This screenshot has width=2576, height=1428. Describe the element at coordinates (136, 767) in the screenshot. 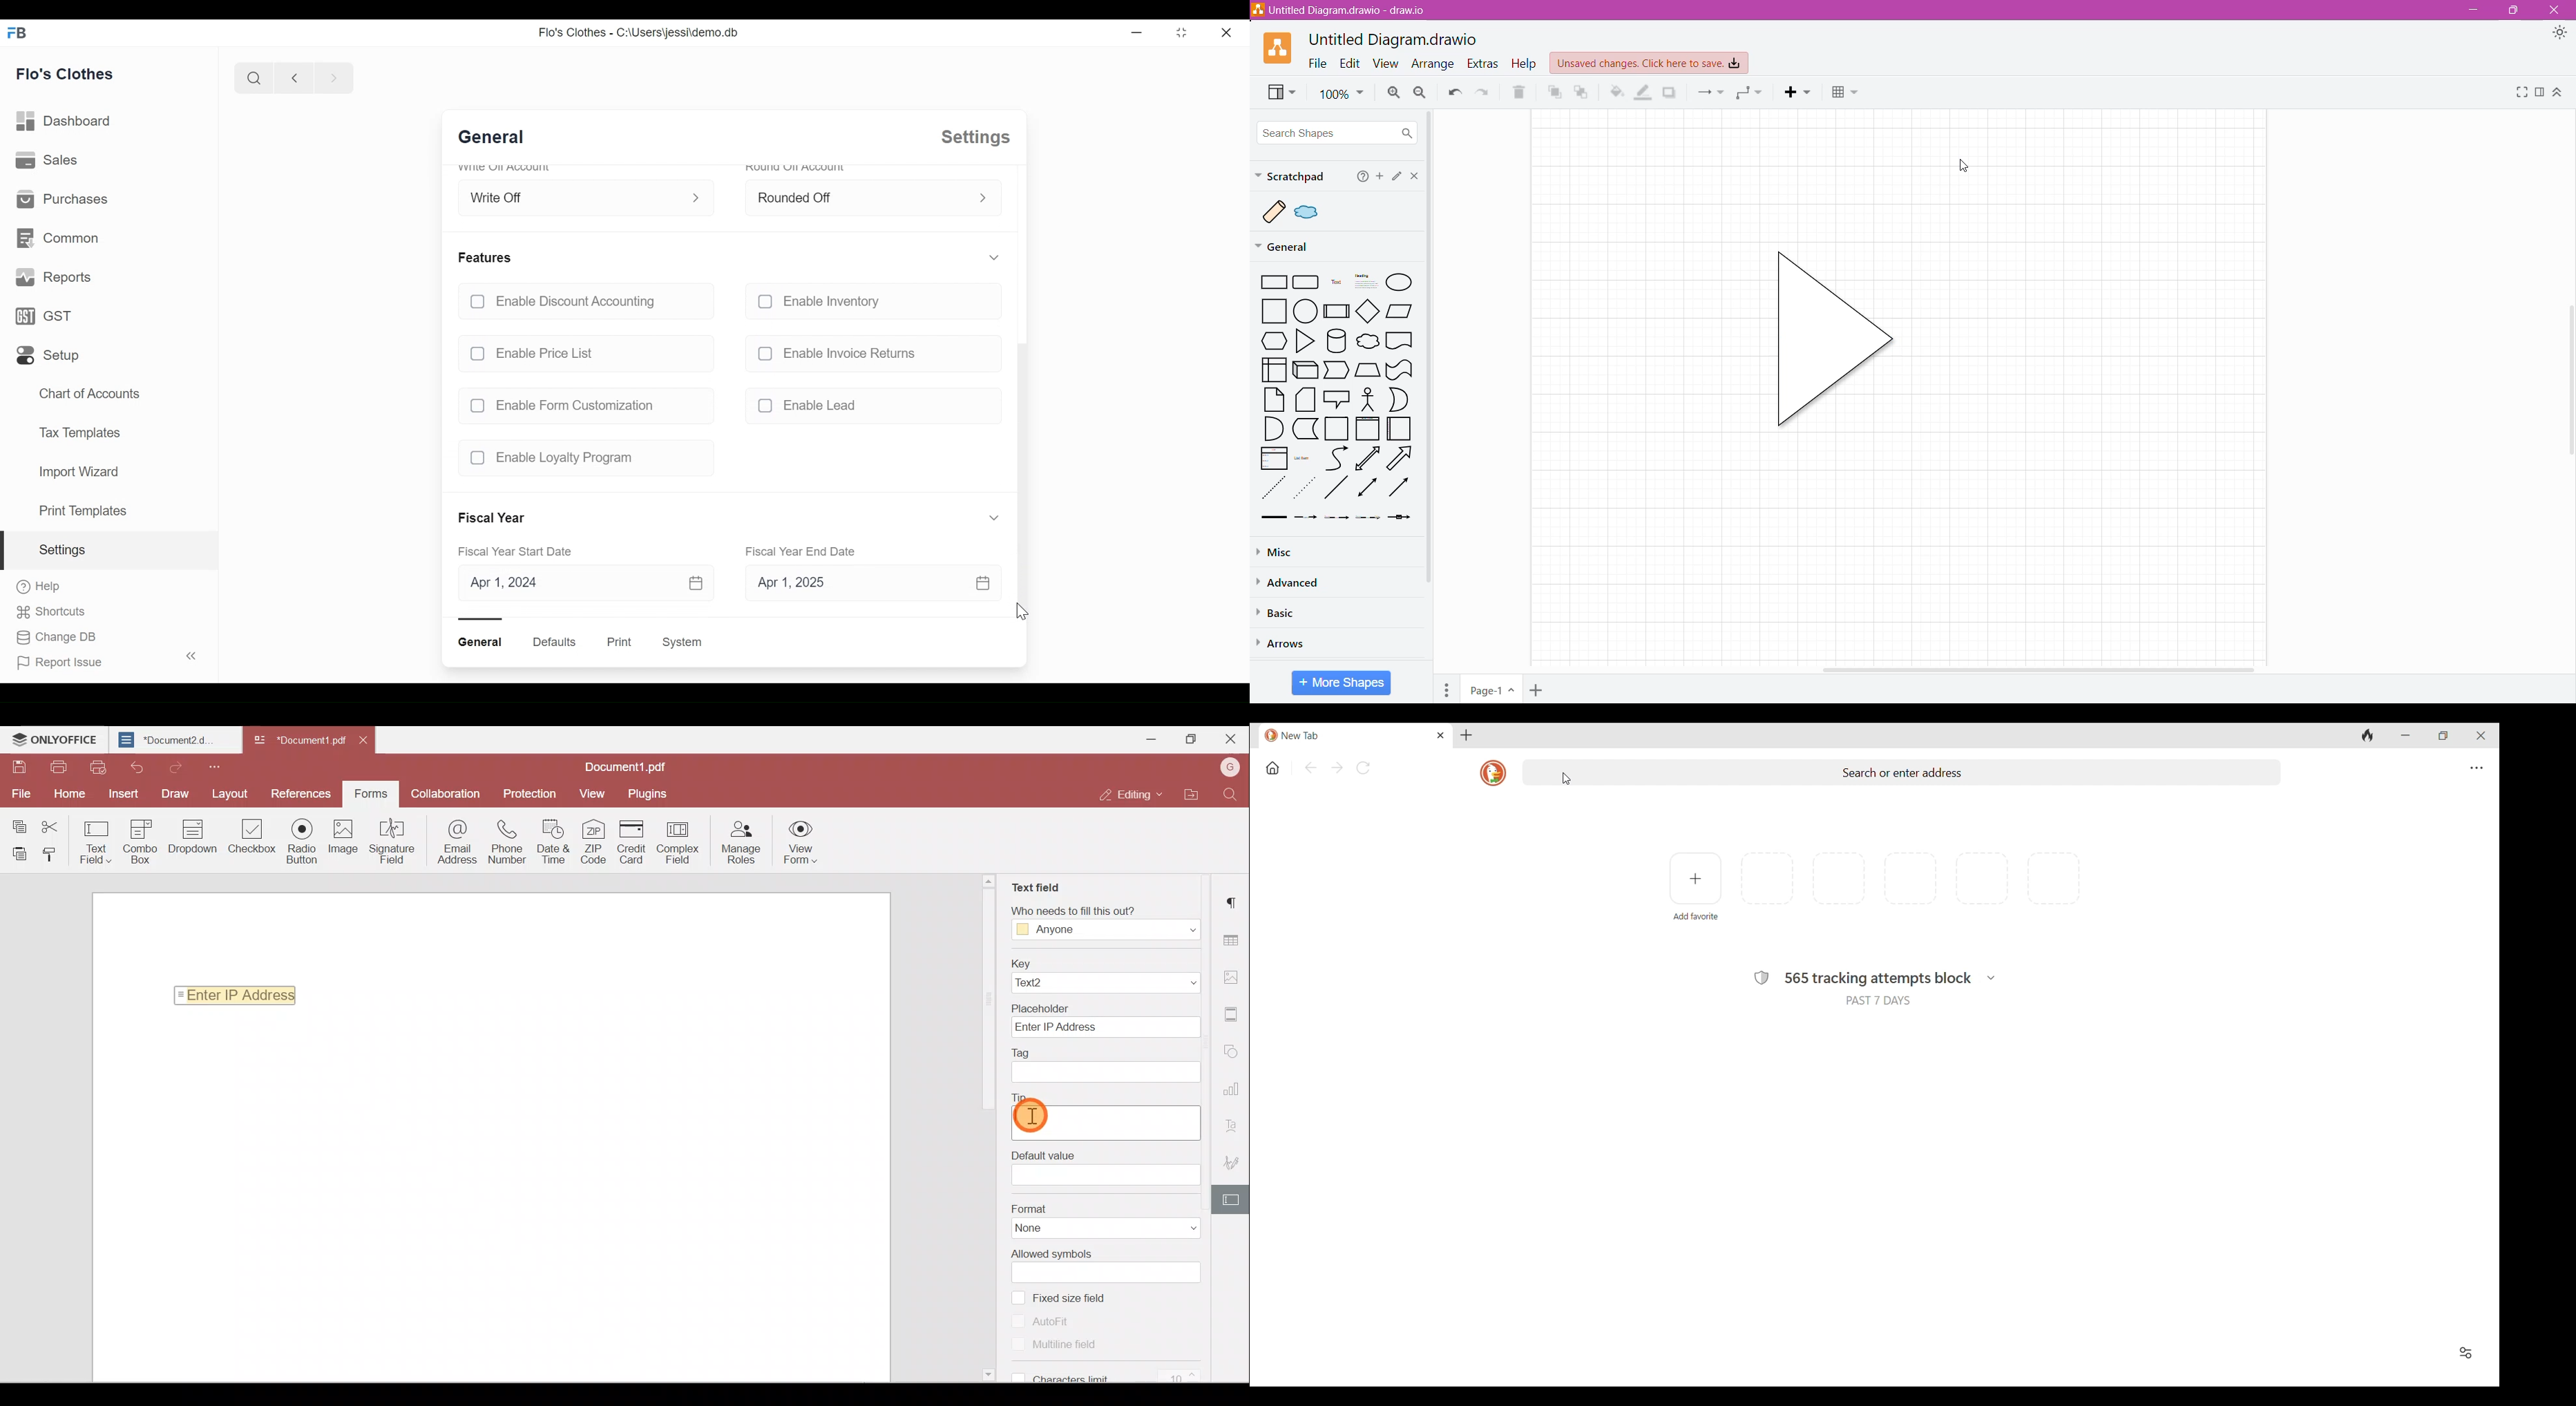

I see `Undo` at that location.